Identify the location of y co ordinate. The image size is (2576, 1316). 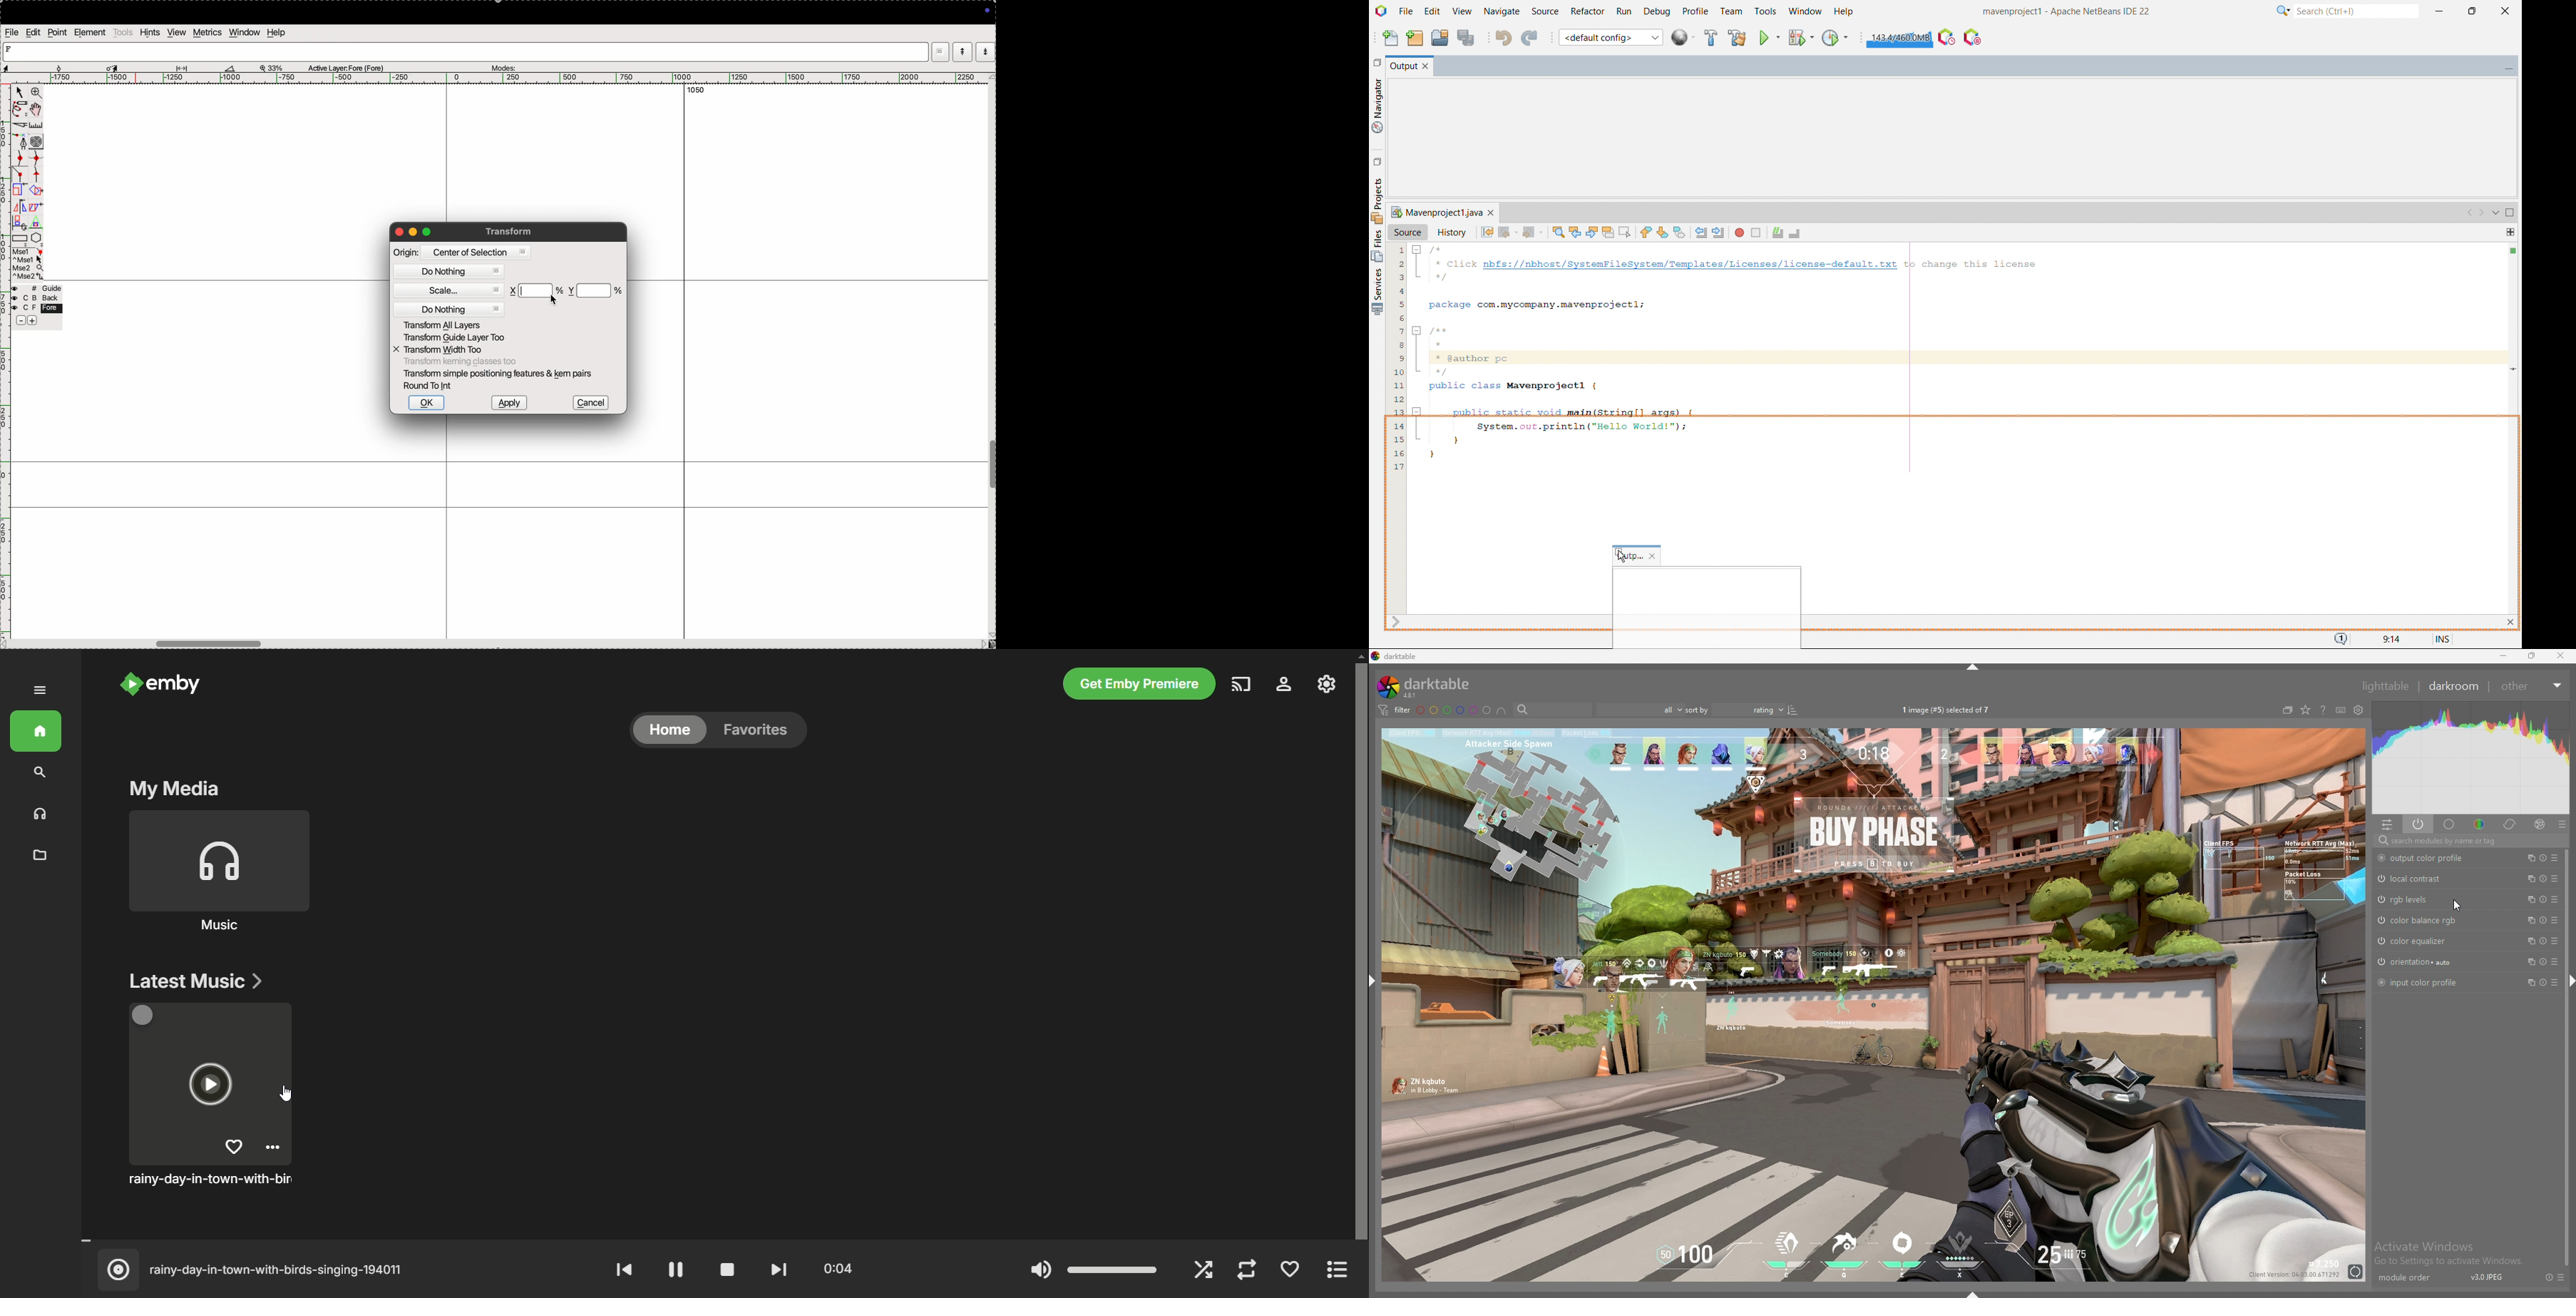
(571, 291).